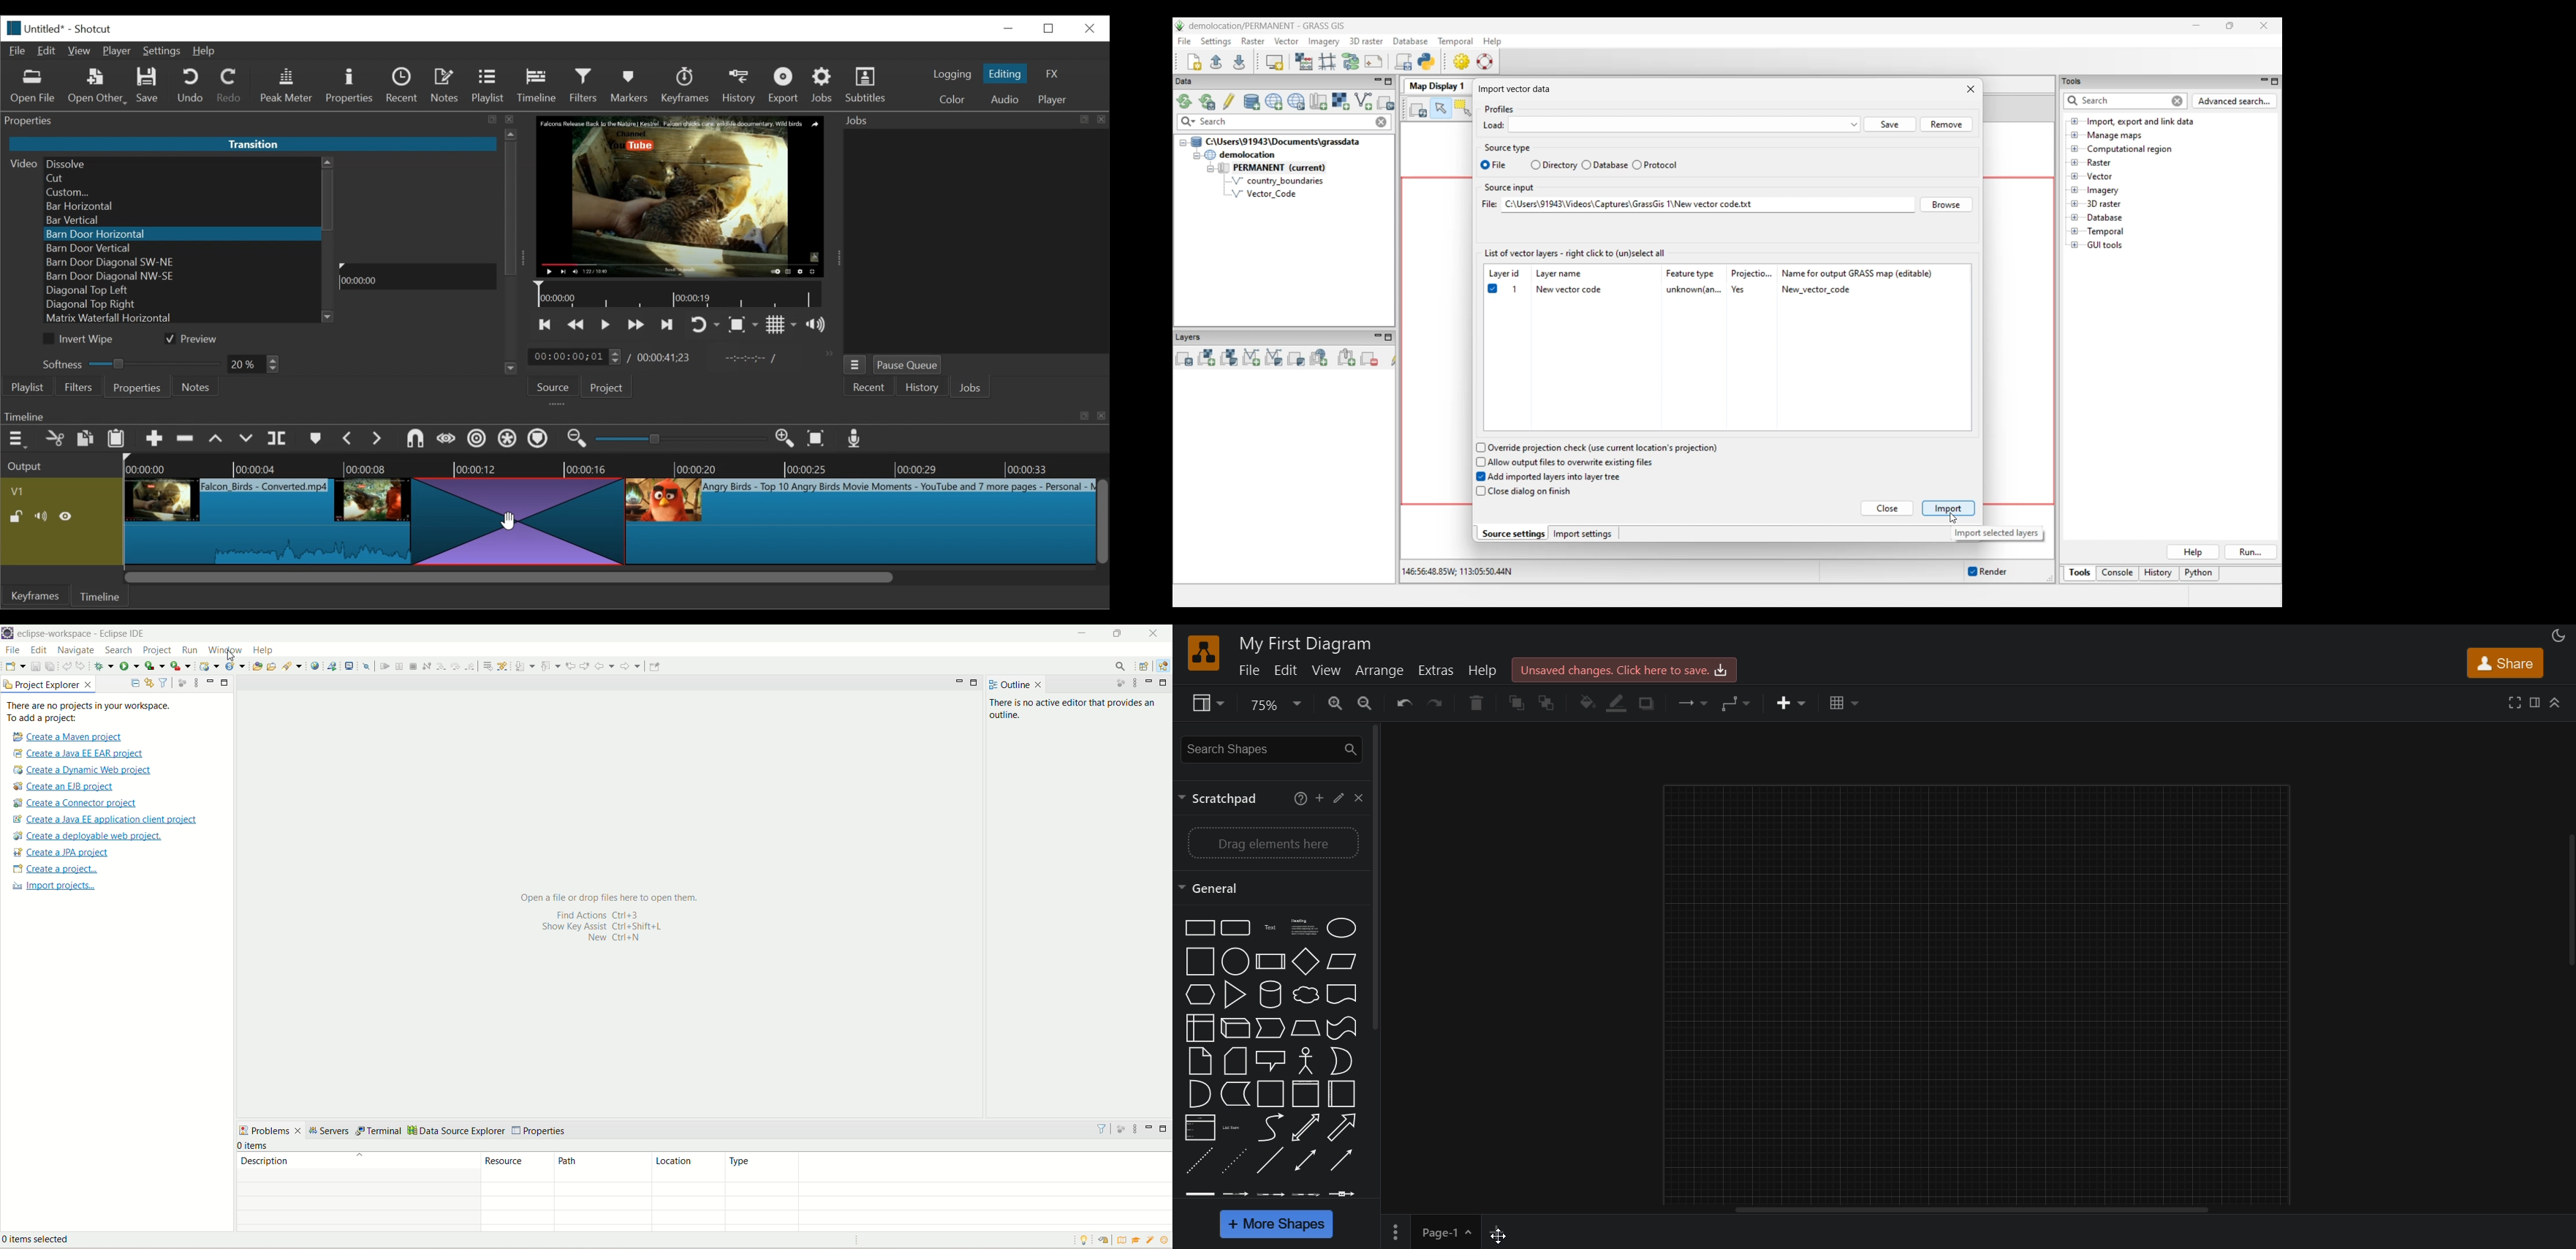 This screenshot has width=2576, height=1260. Describe the element at coordinates (577, 356) in the screenshot. I see `Current duration` at that location.